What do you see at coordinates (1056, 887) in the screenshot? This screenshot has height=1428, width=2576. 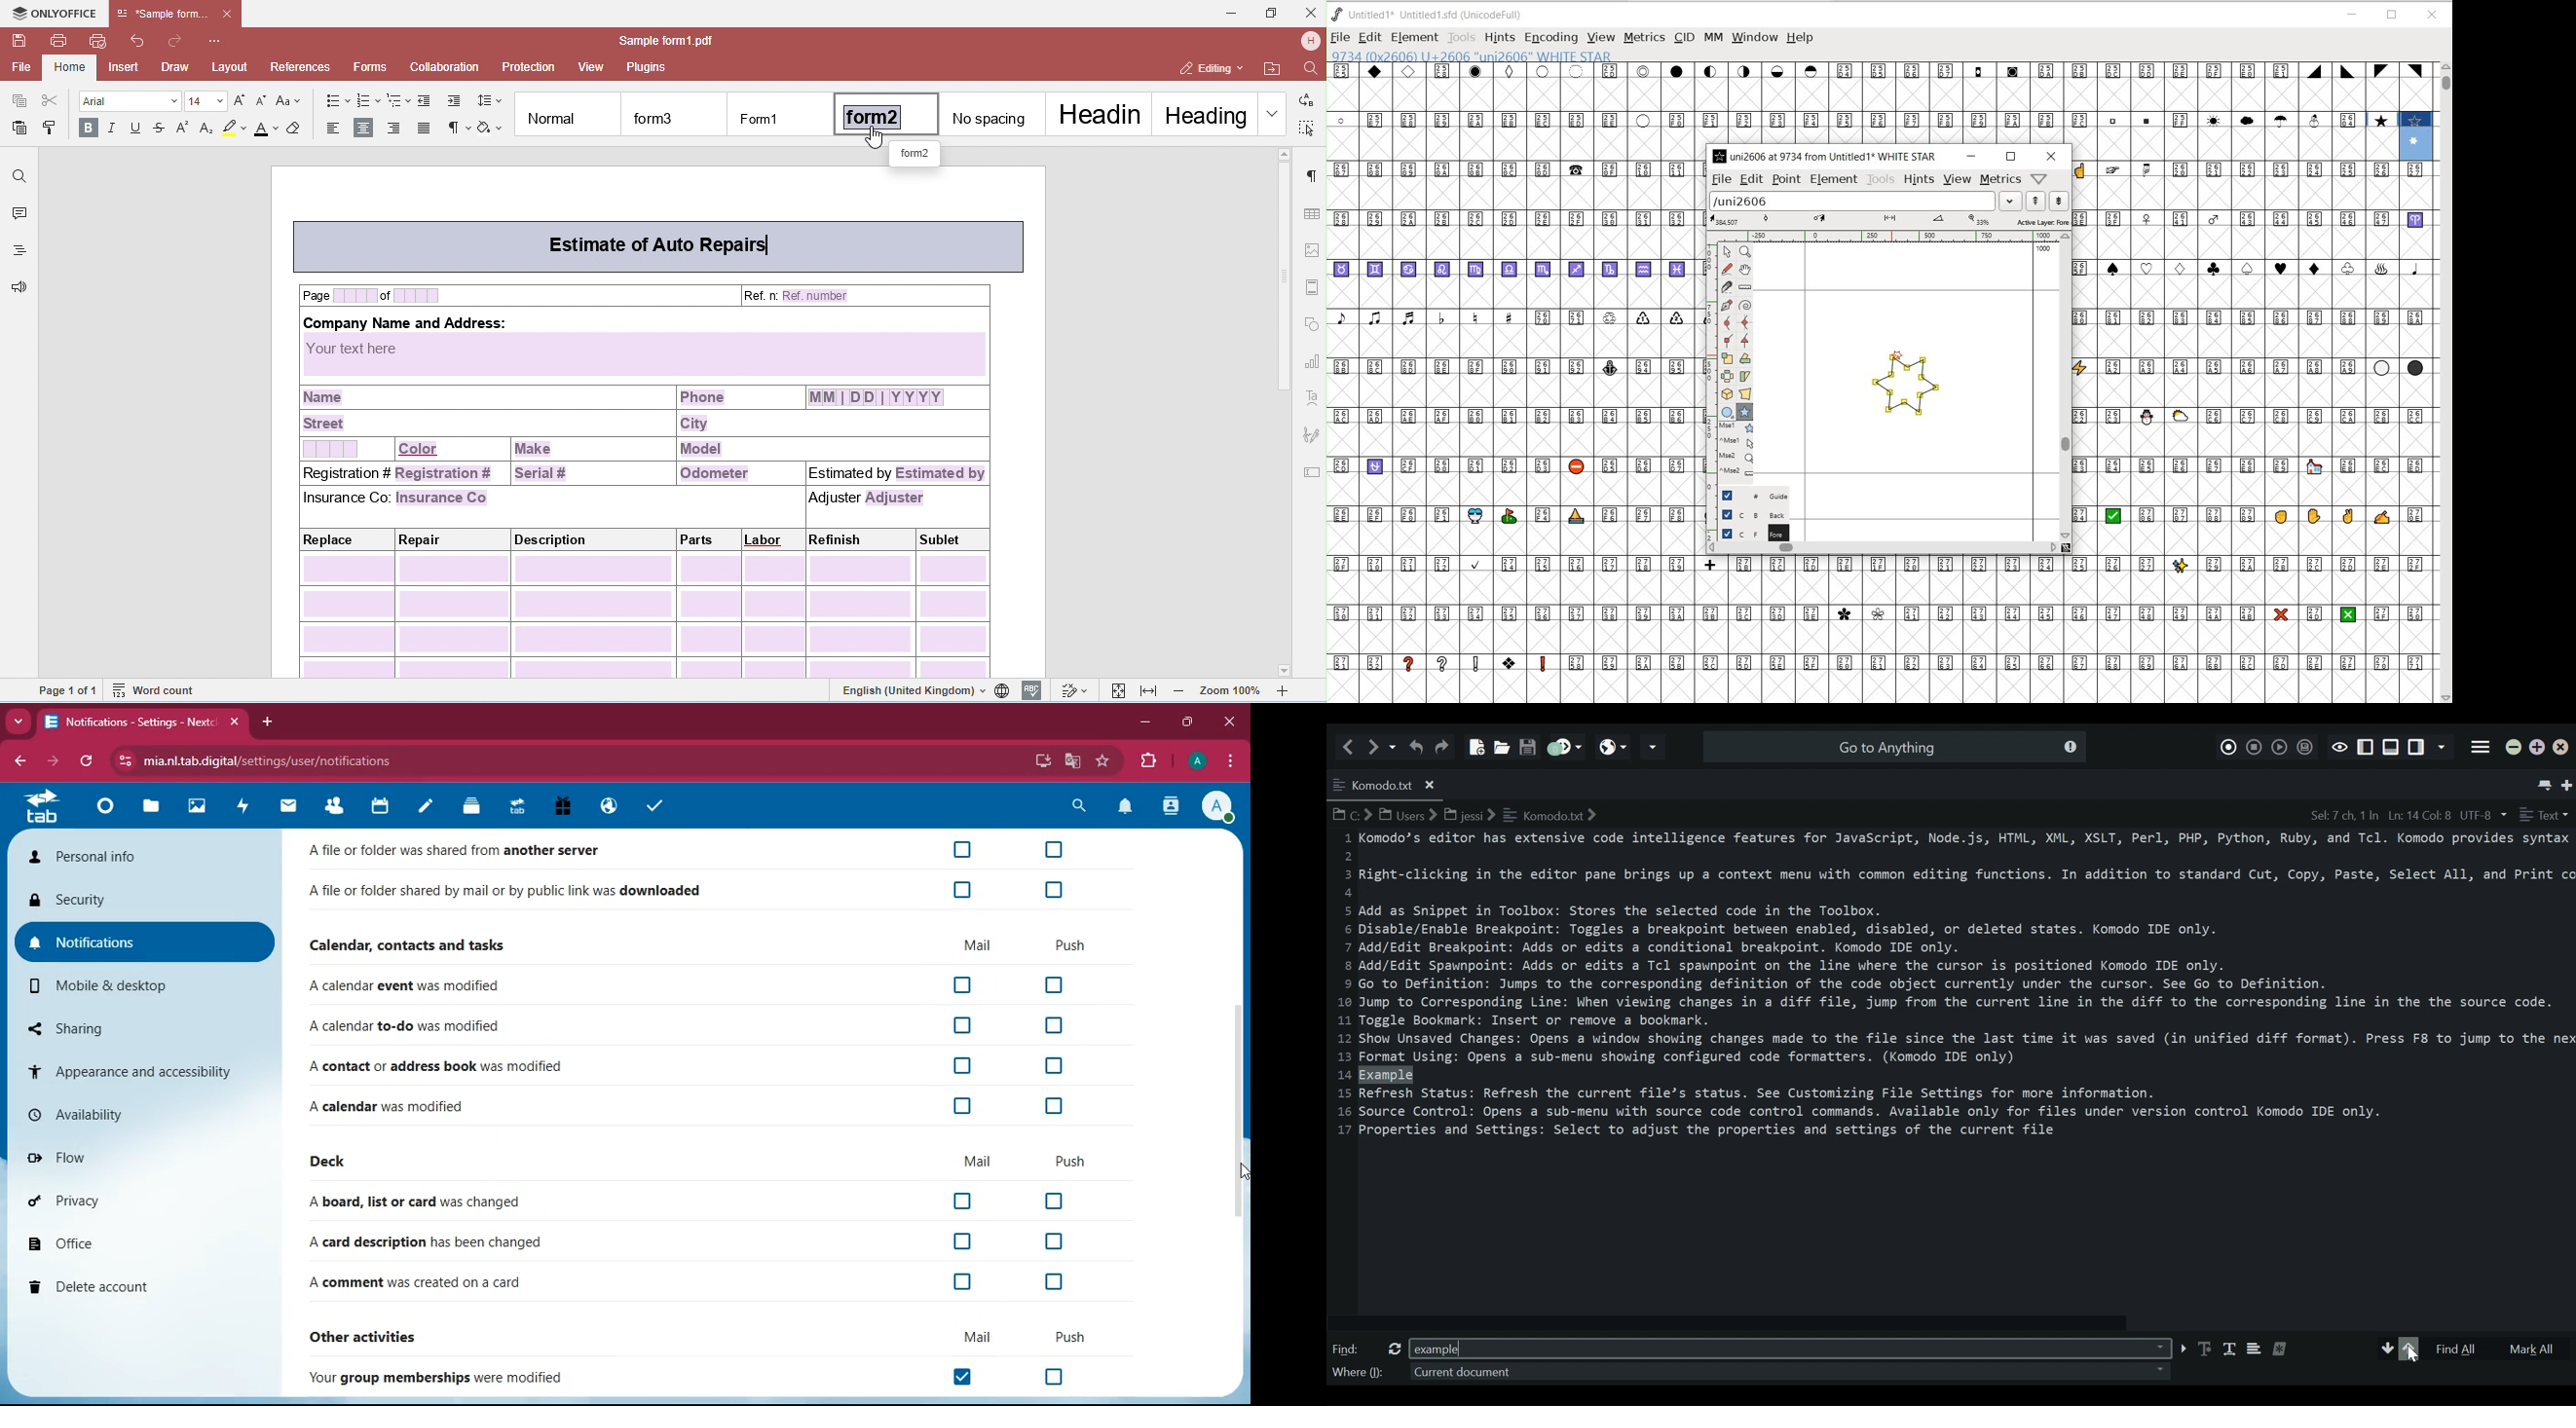 I see `off` at bounding box center [1056, 887].